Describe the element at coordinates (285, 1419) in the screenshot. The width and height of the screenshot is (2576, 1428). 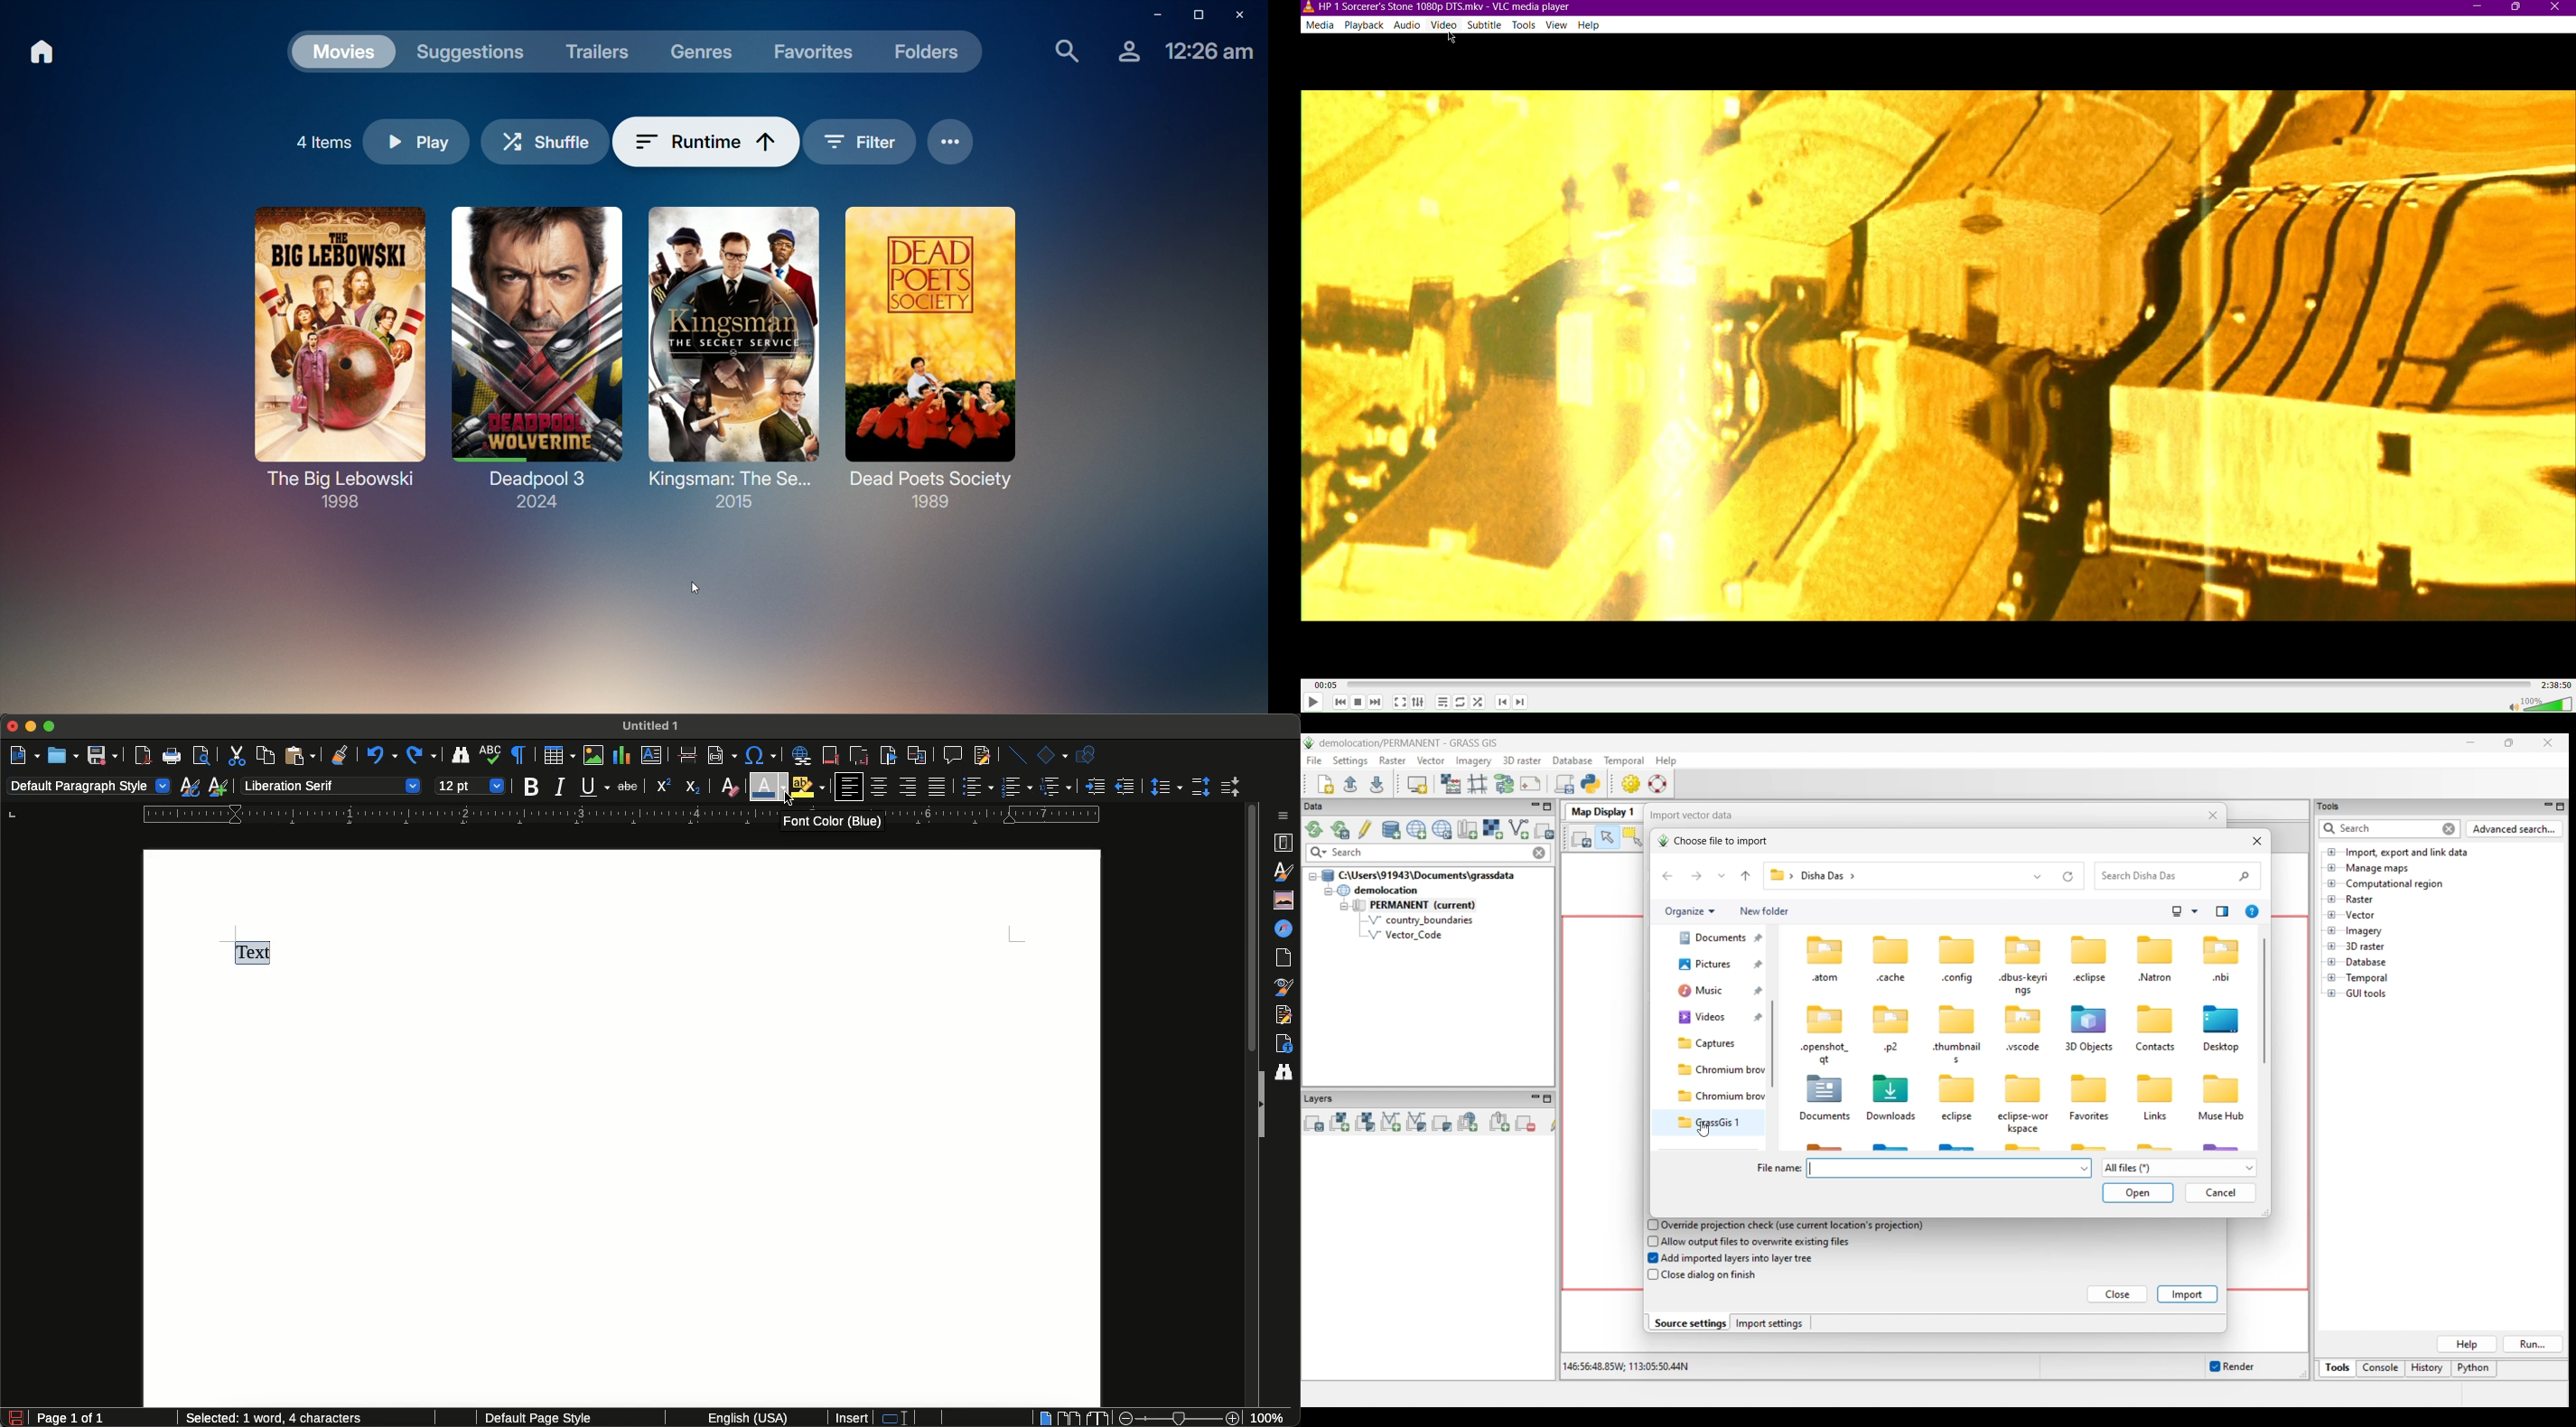
I see `Word and character count` at that location.